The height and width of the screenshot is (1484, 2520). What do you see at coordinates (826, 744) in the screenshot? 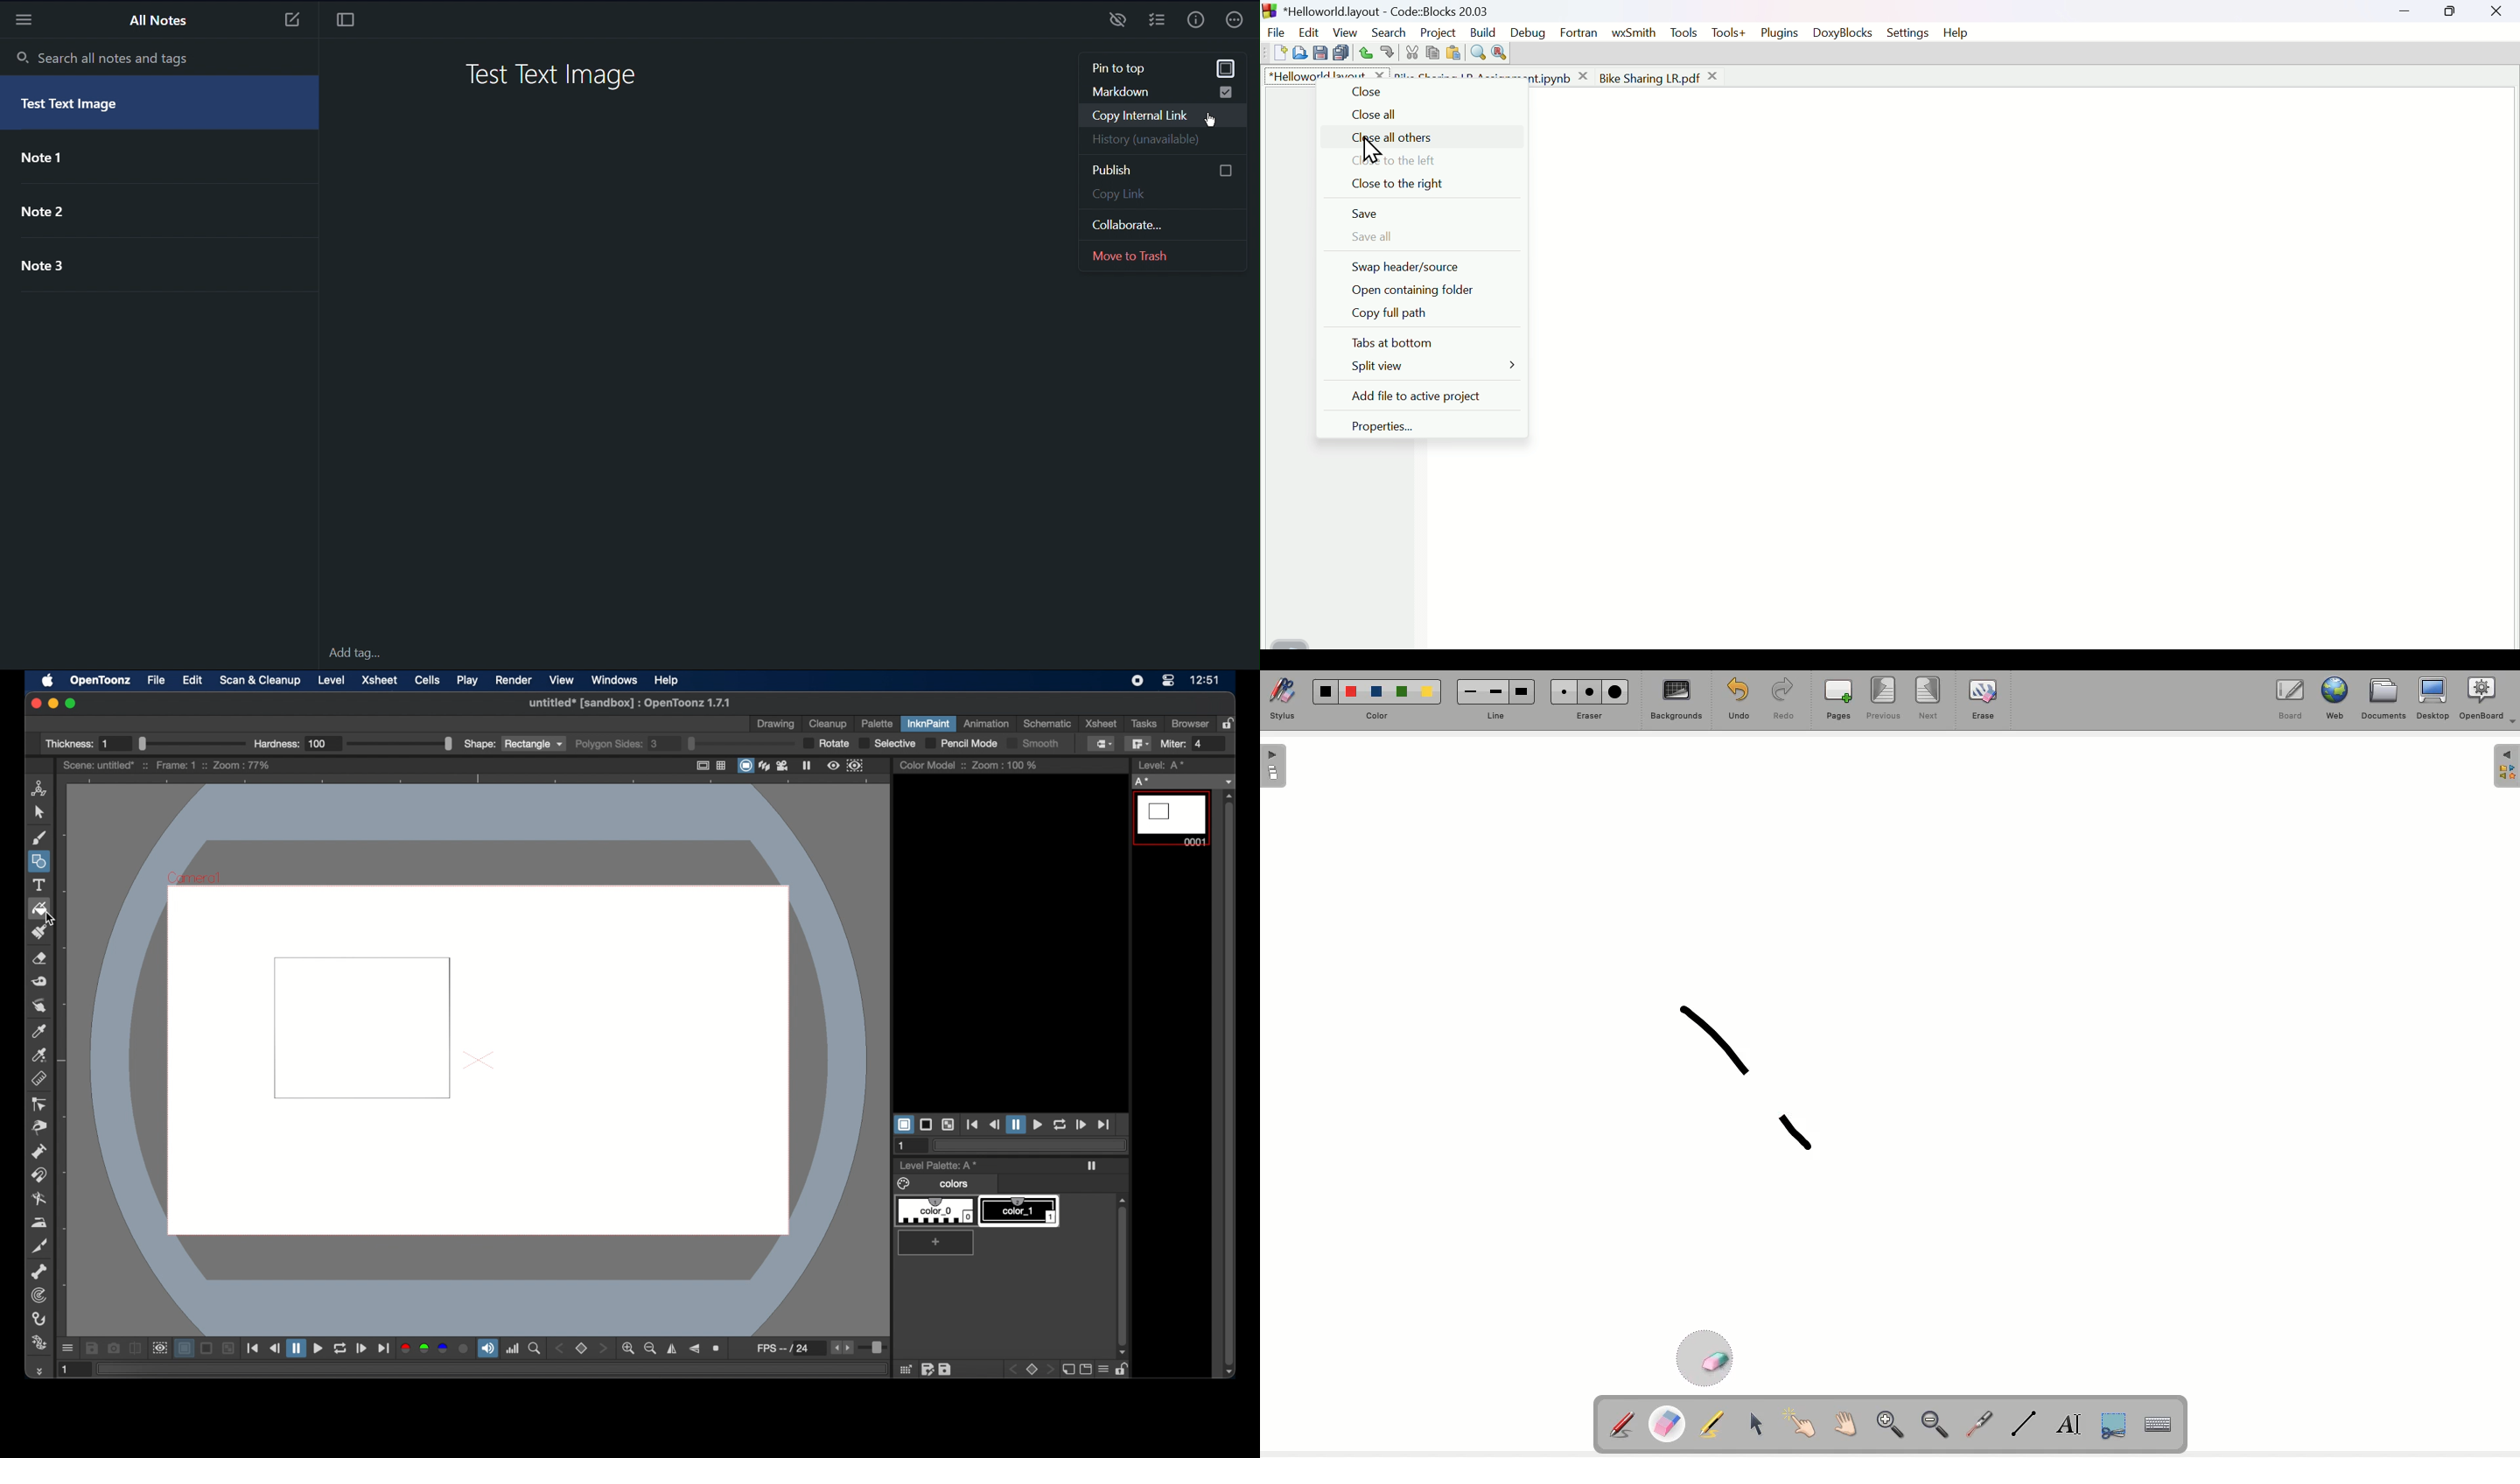
I see `rotate` at bounding box center [826, 744].